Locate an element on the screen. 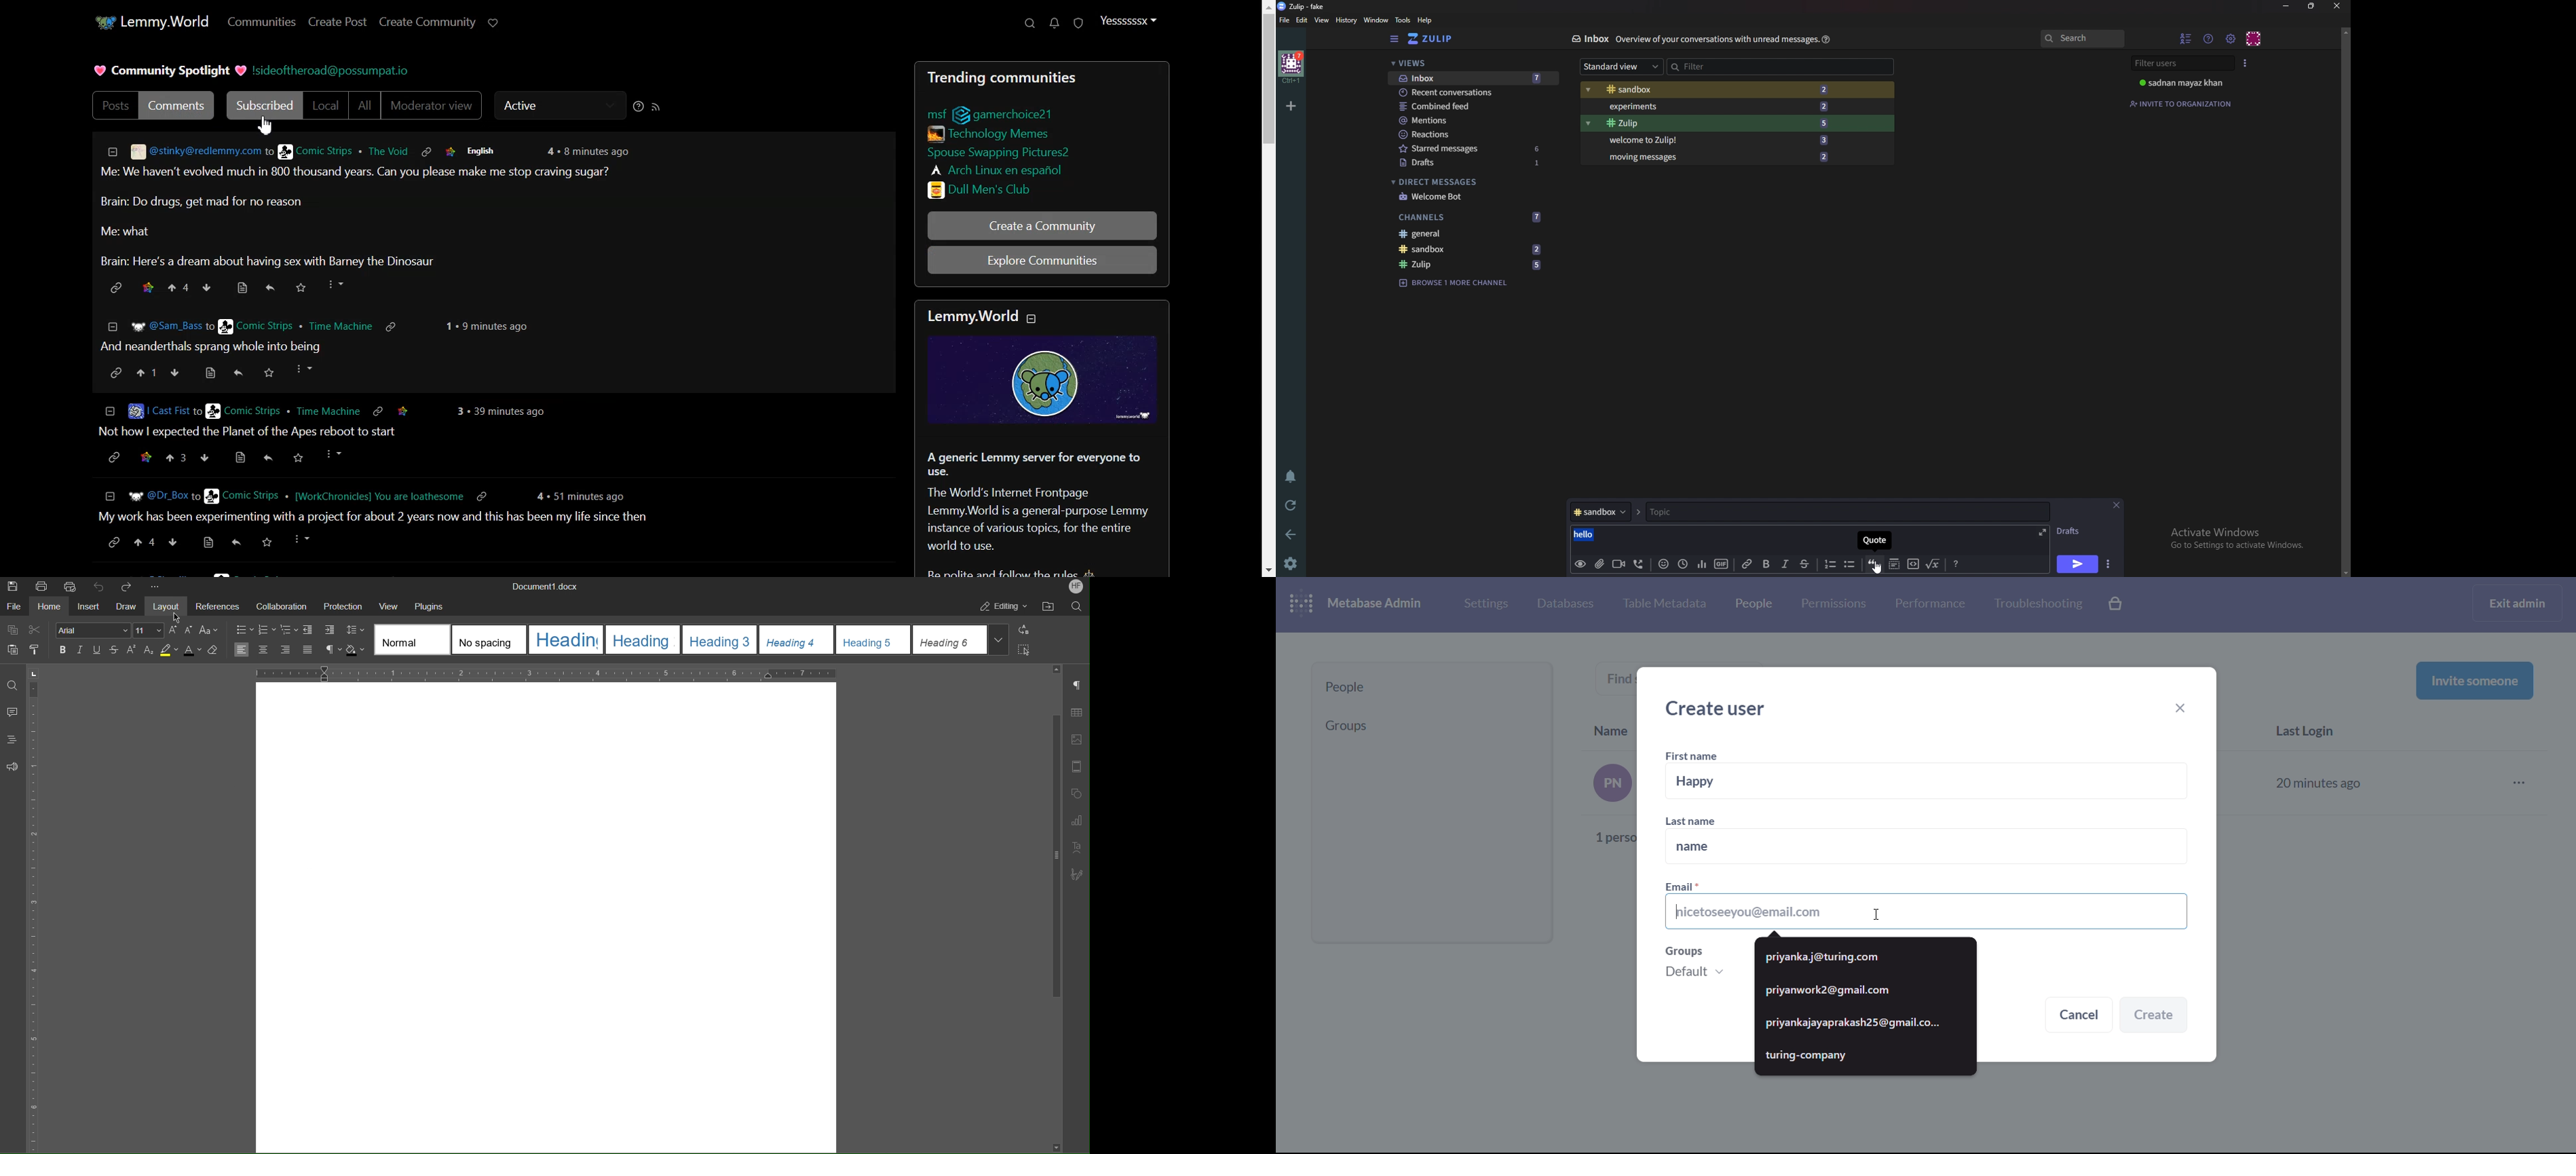 The image size is (2576, 1176). Nested List is located at coordinates (290, 631).